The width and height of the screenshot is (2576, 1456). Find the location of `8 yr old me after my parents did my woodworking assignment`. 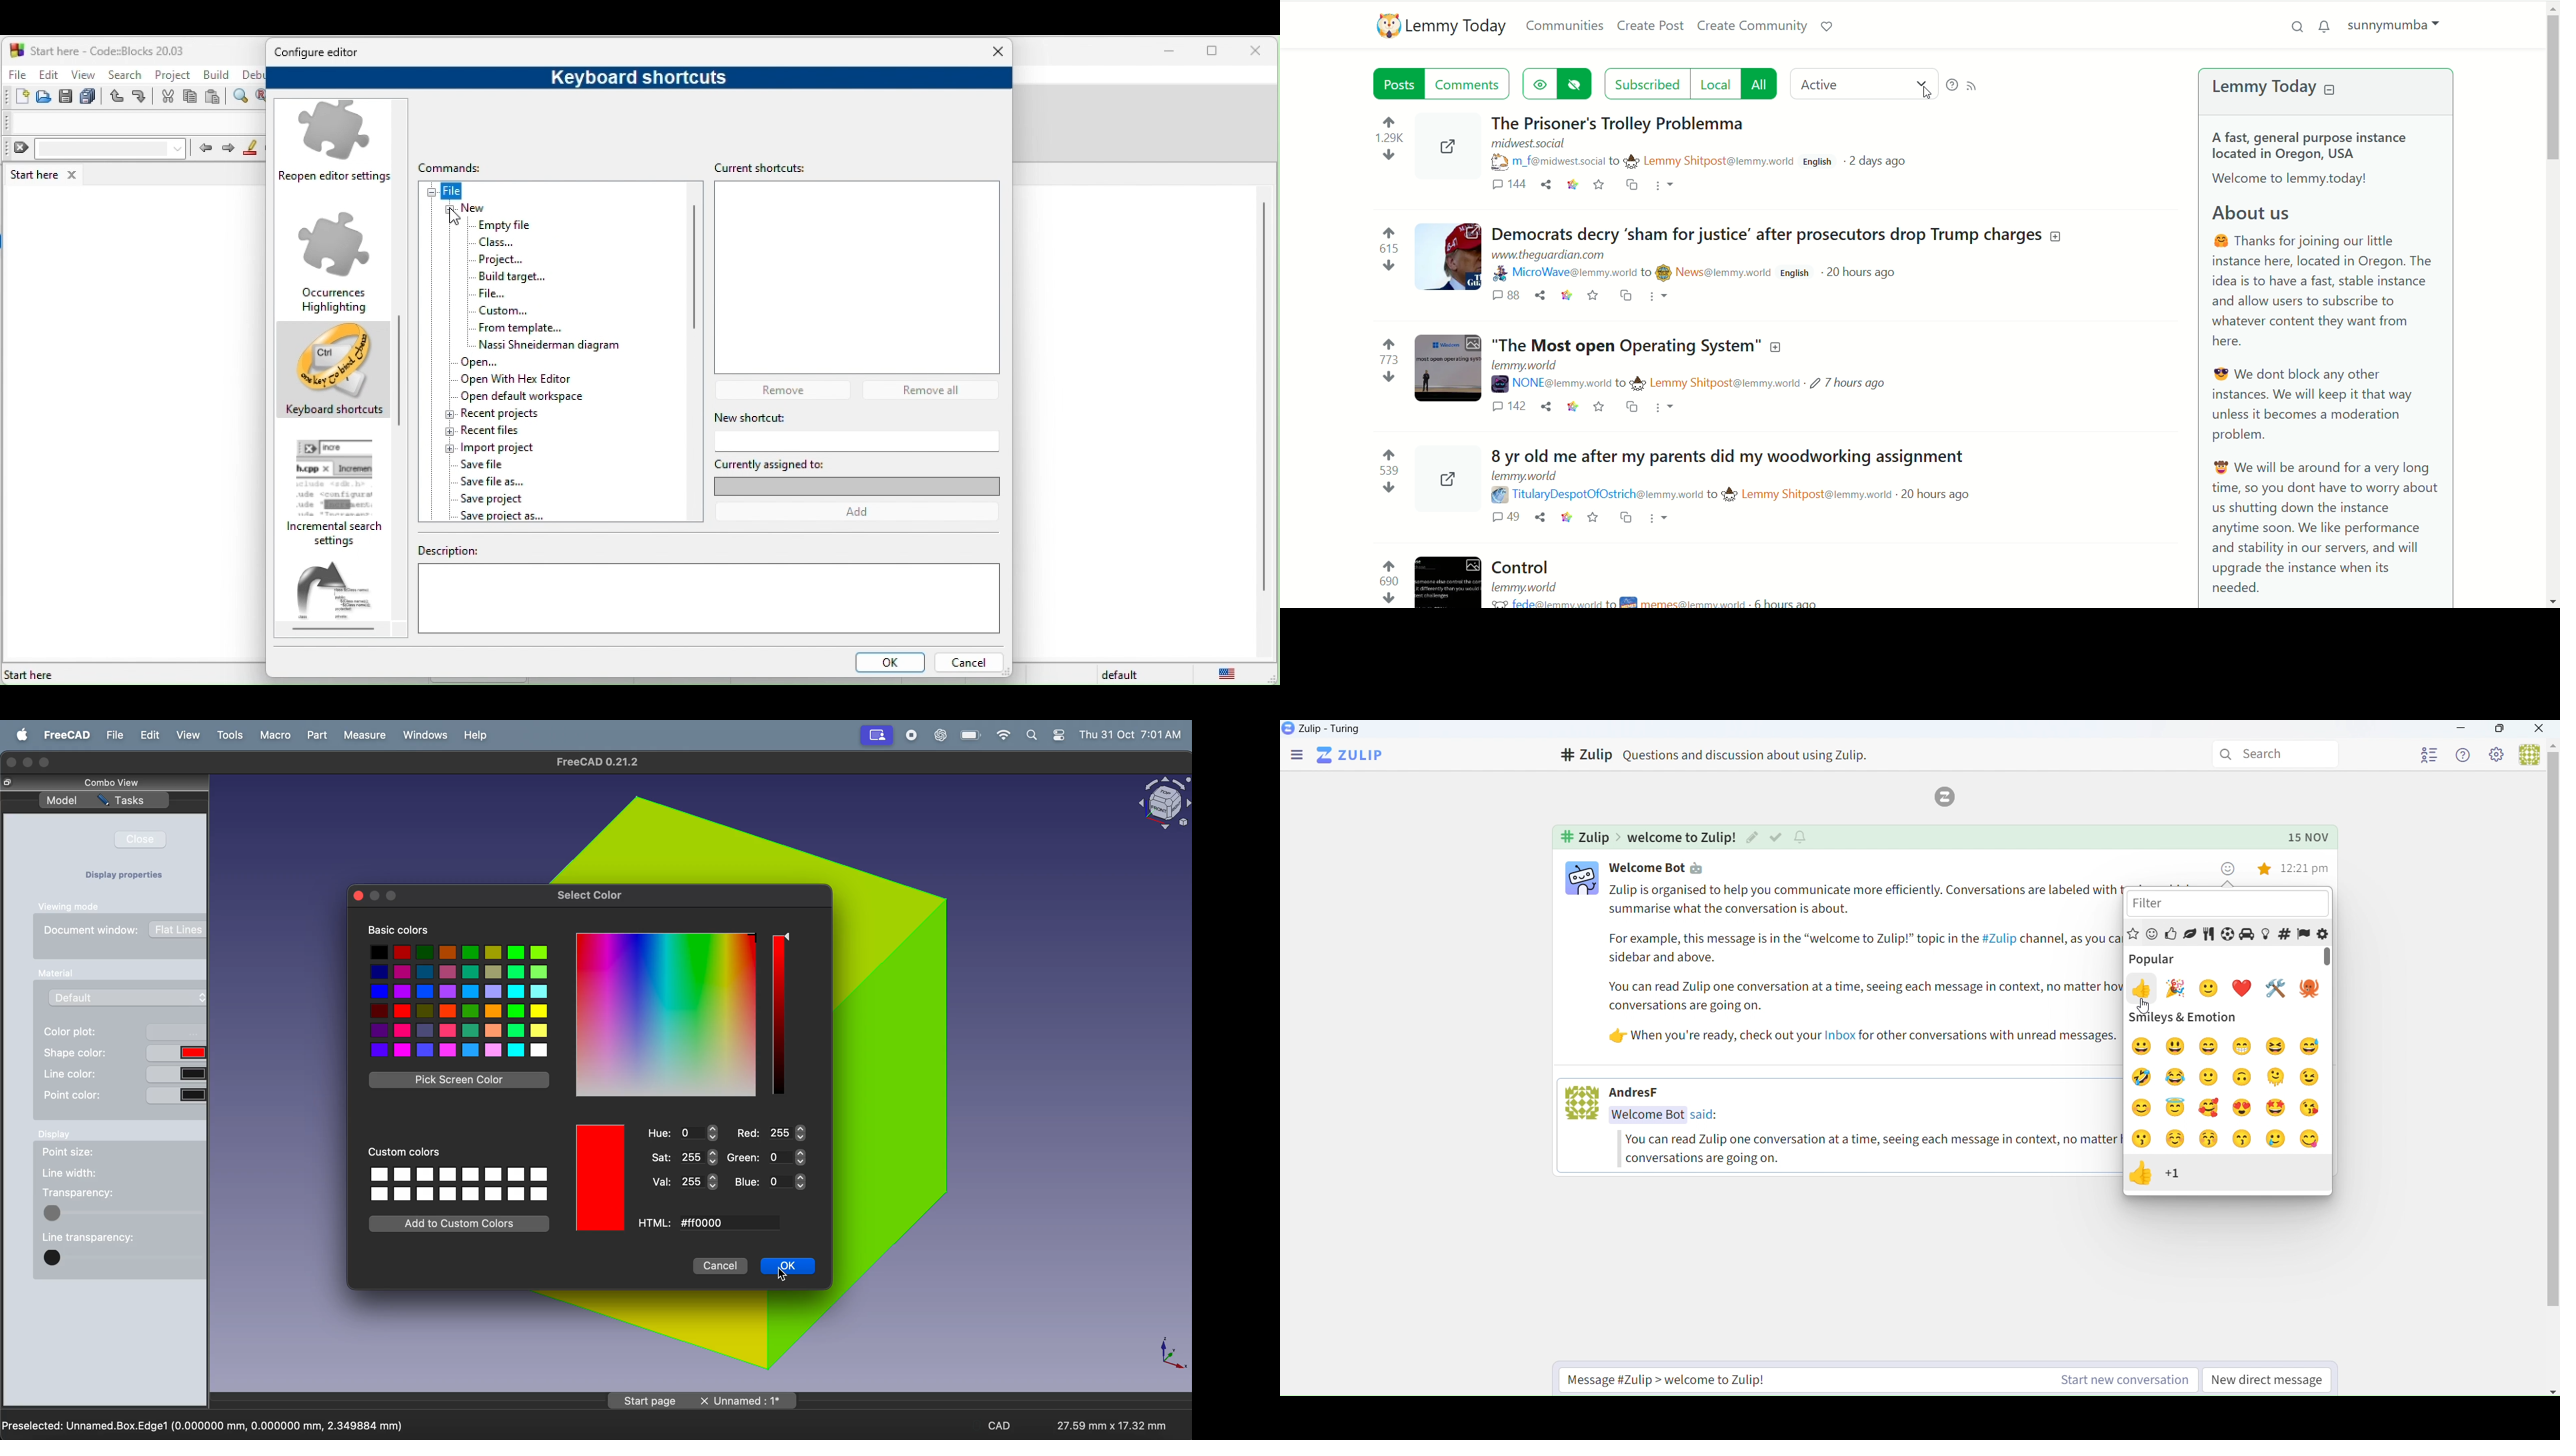

8 yr old me after my parents did my woodworking assignment is located at coordinates (1723, 456).